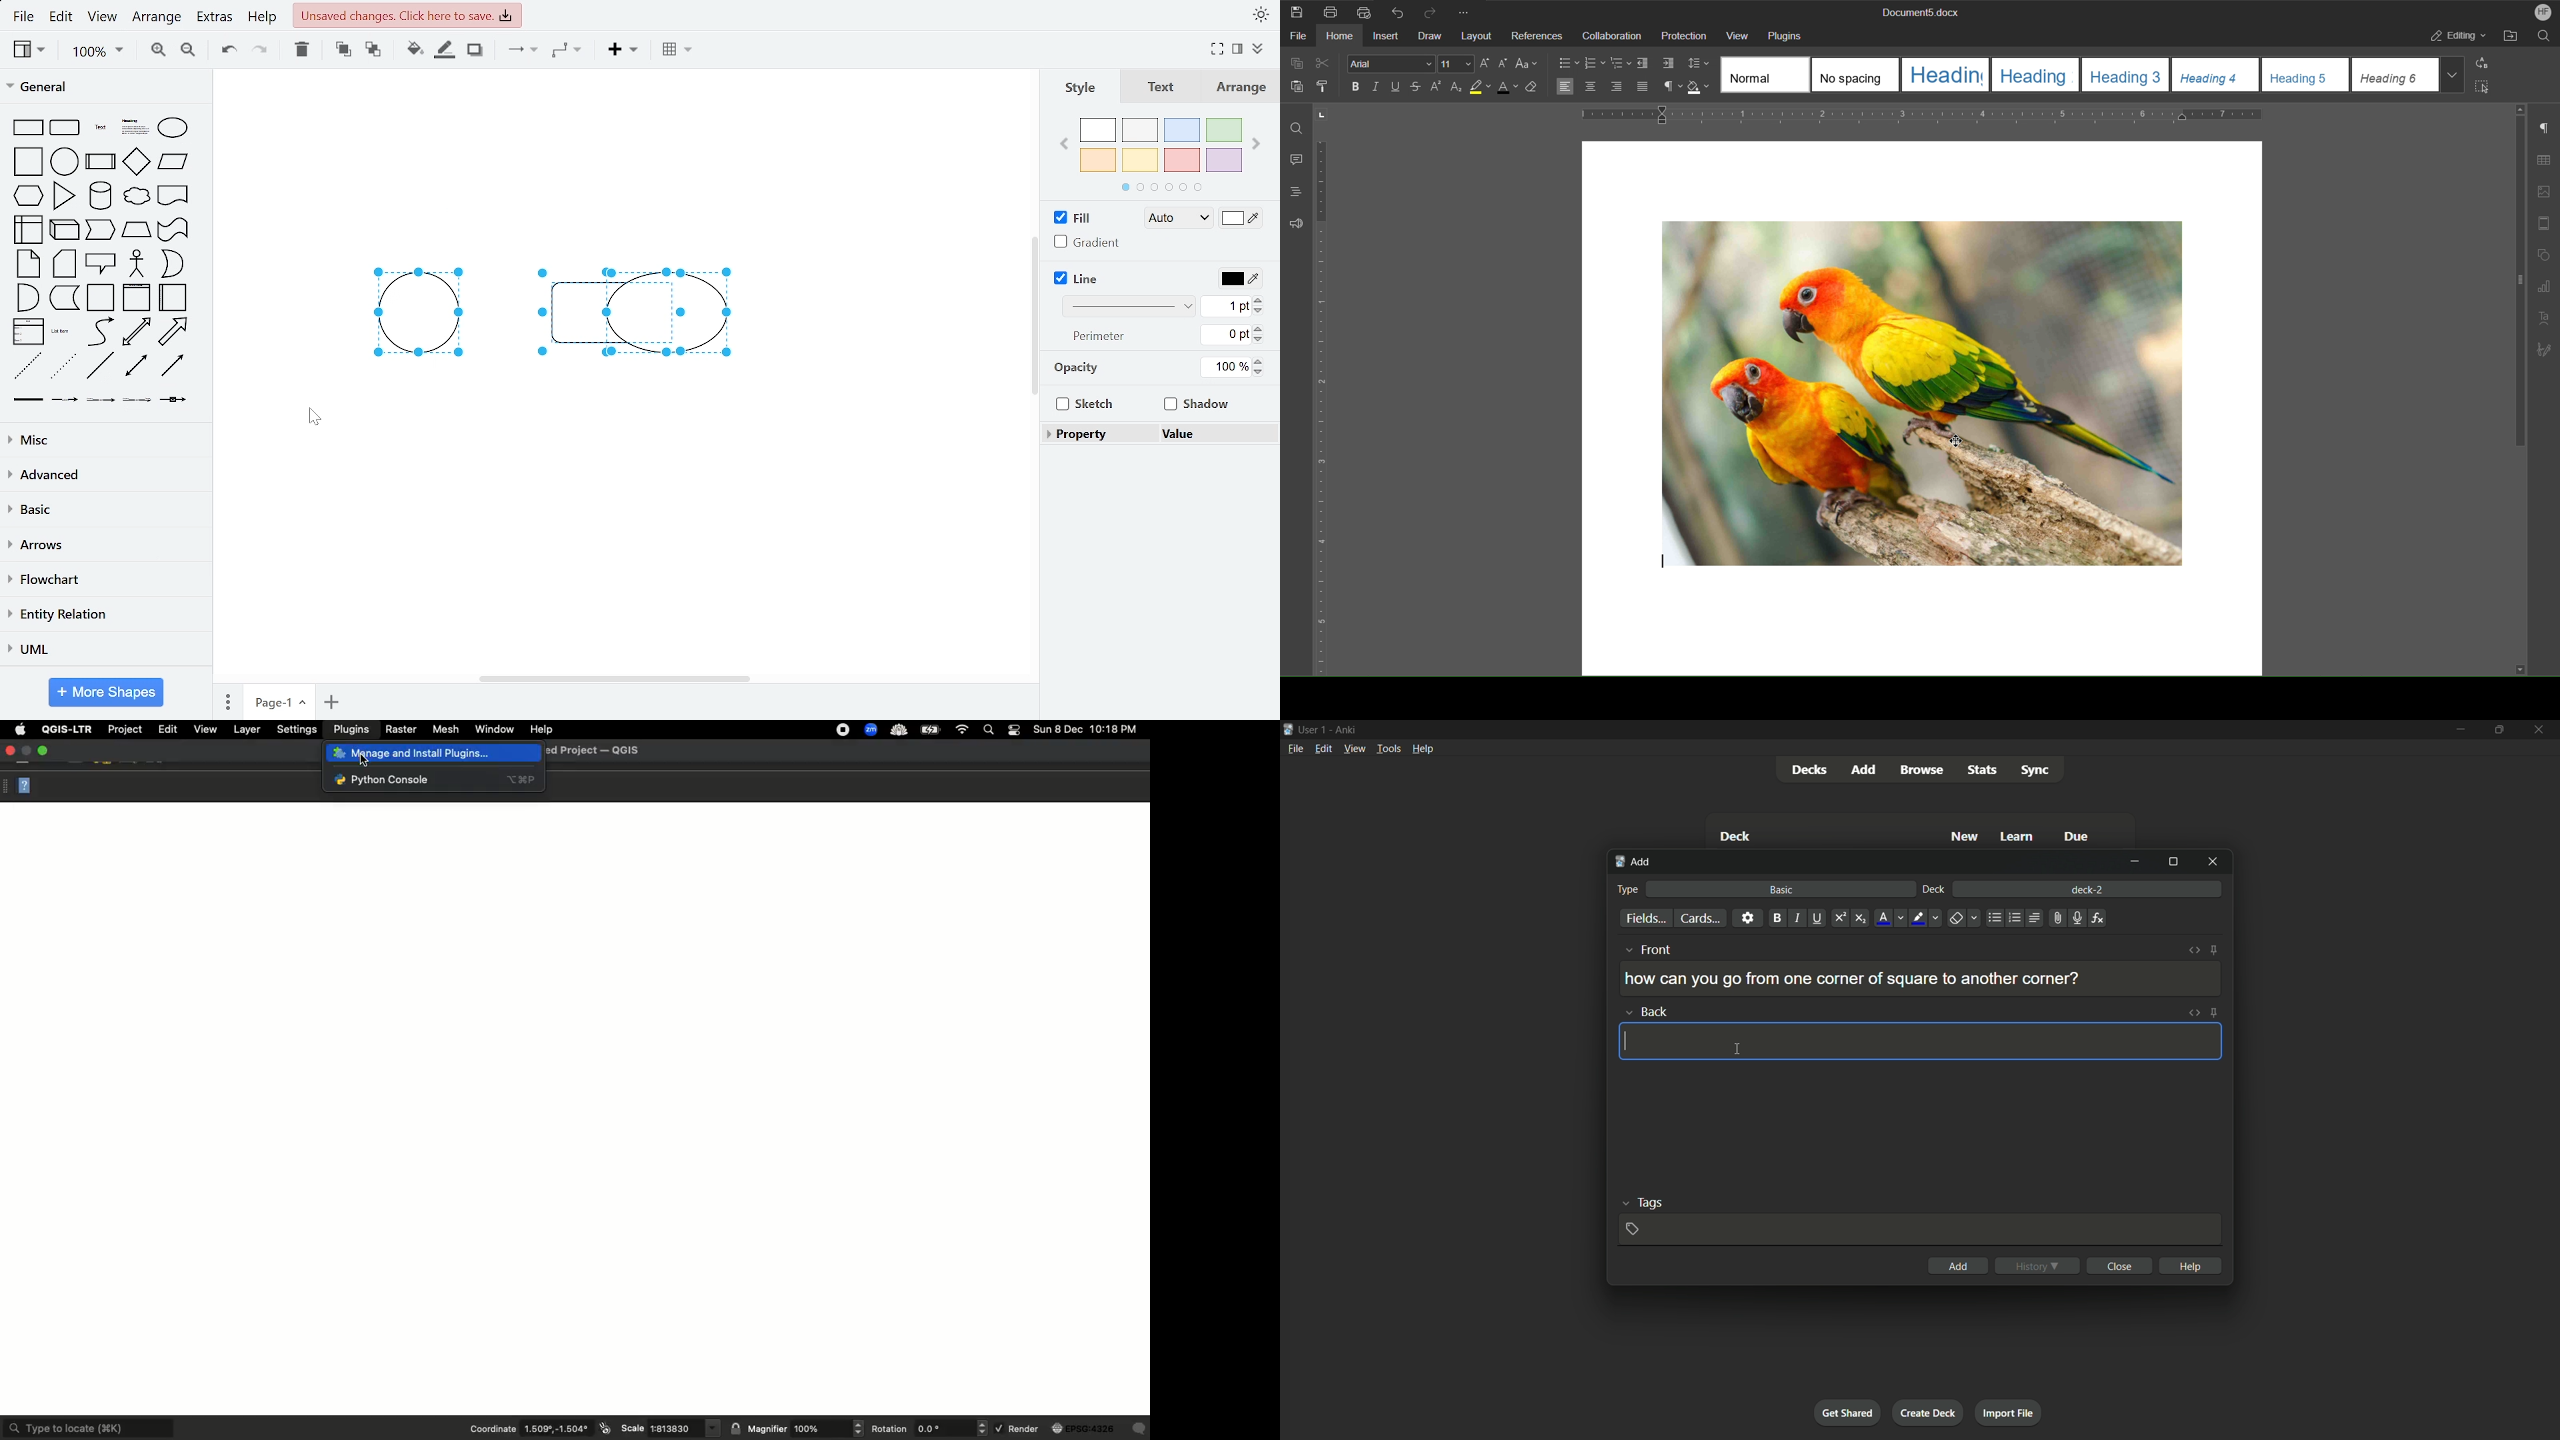 This screenshot has height=1456, width=2576. I want to click on step, so click(100, 231).